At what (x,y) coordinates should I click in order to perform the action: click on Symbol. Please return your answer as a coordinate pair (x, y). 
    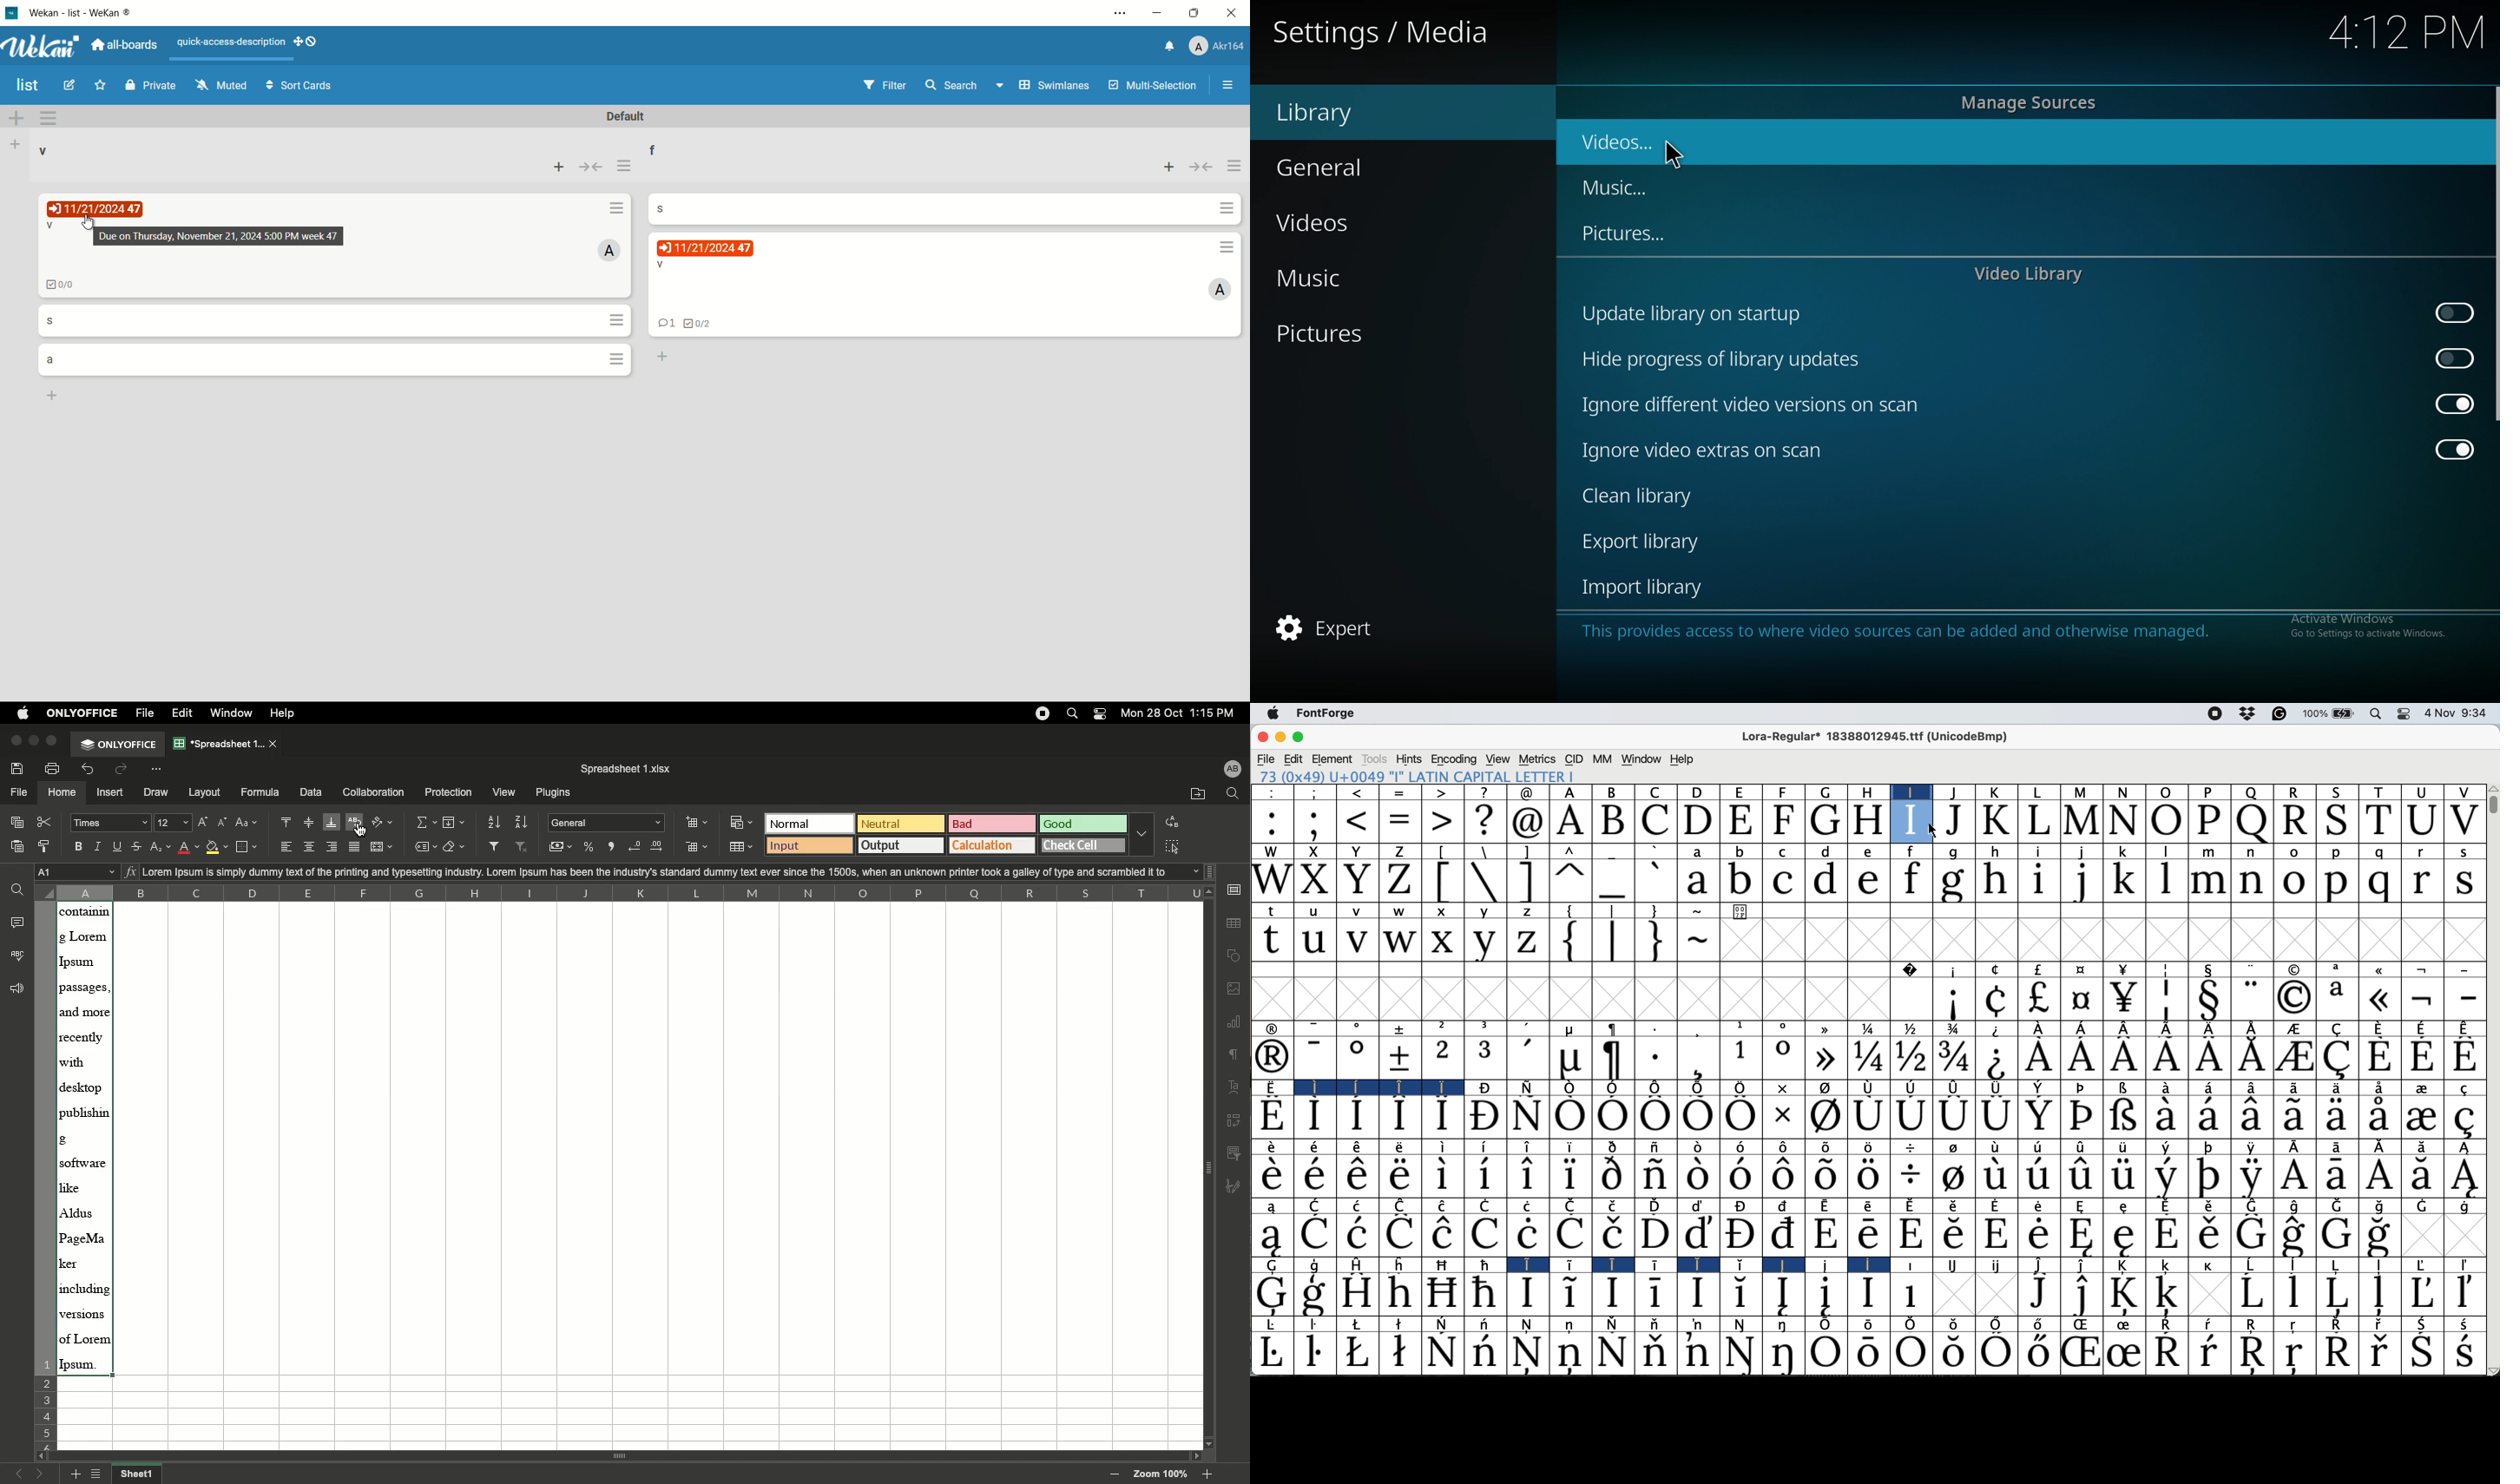
    Looking at the image, I should click on (1400, 1323).